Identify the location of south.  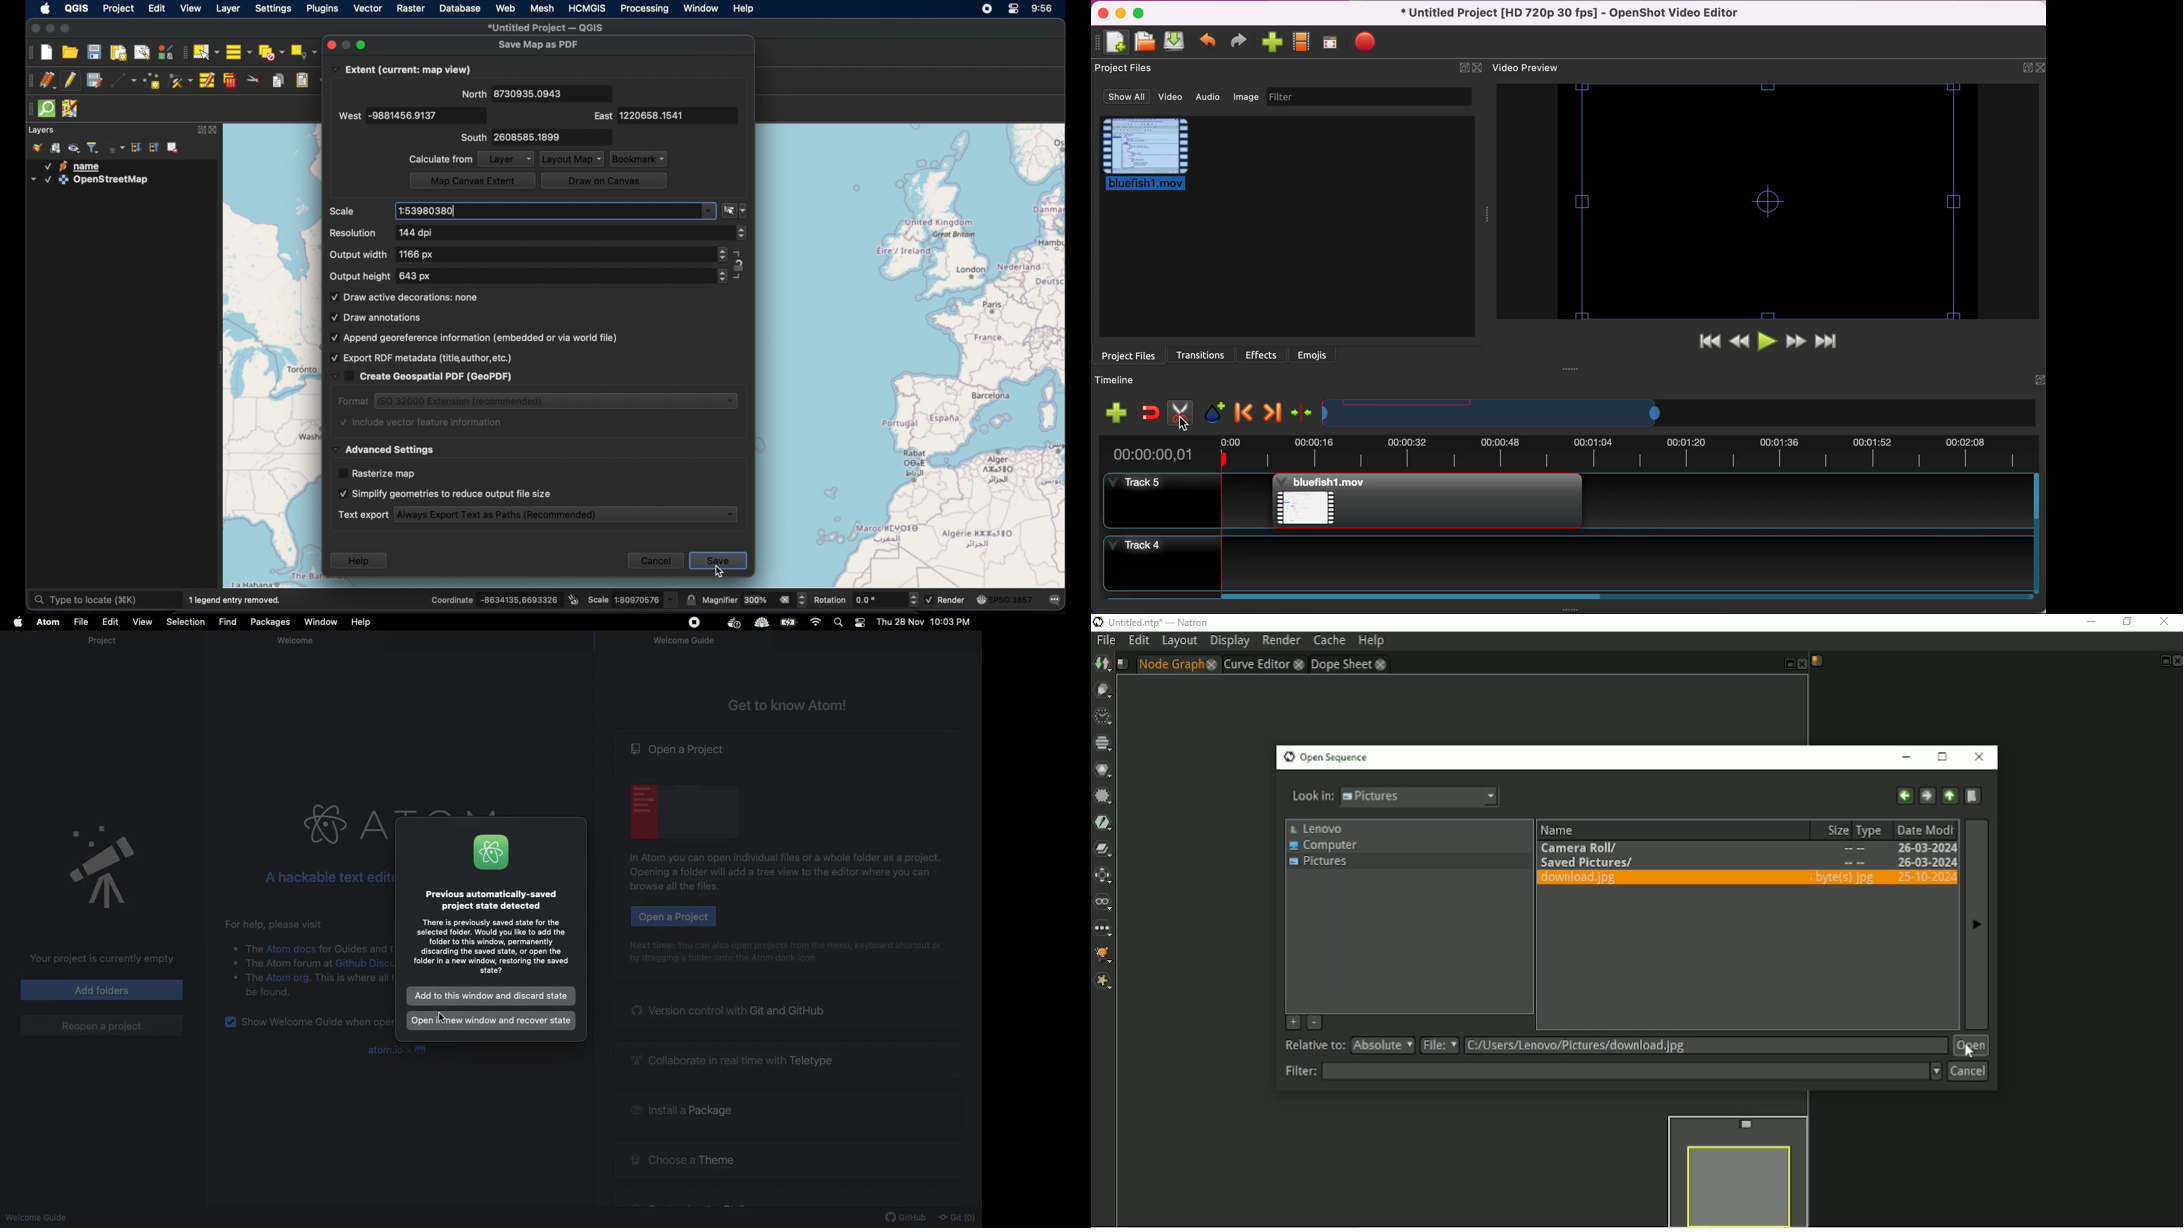
(472, 136).